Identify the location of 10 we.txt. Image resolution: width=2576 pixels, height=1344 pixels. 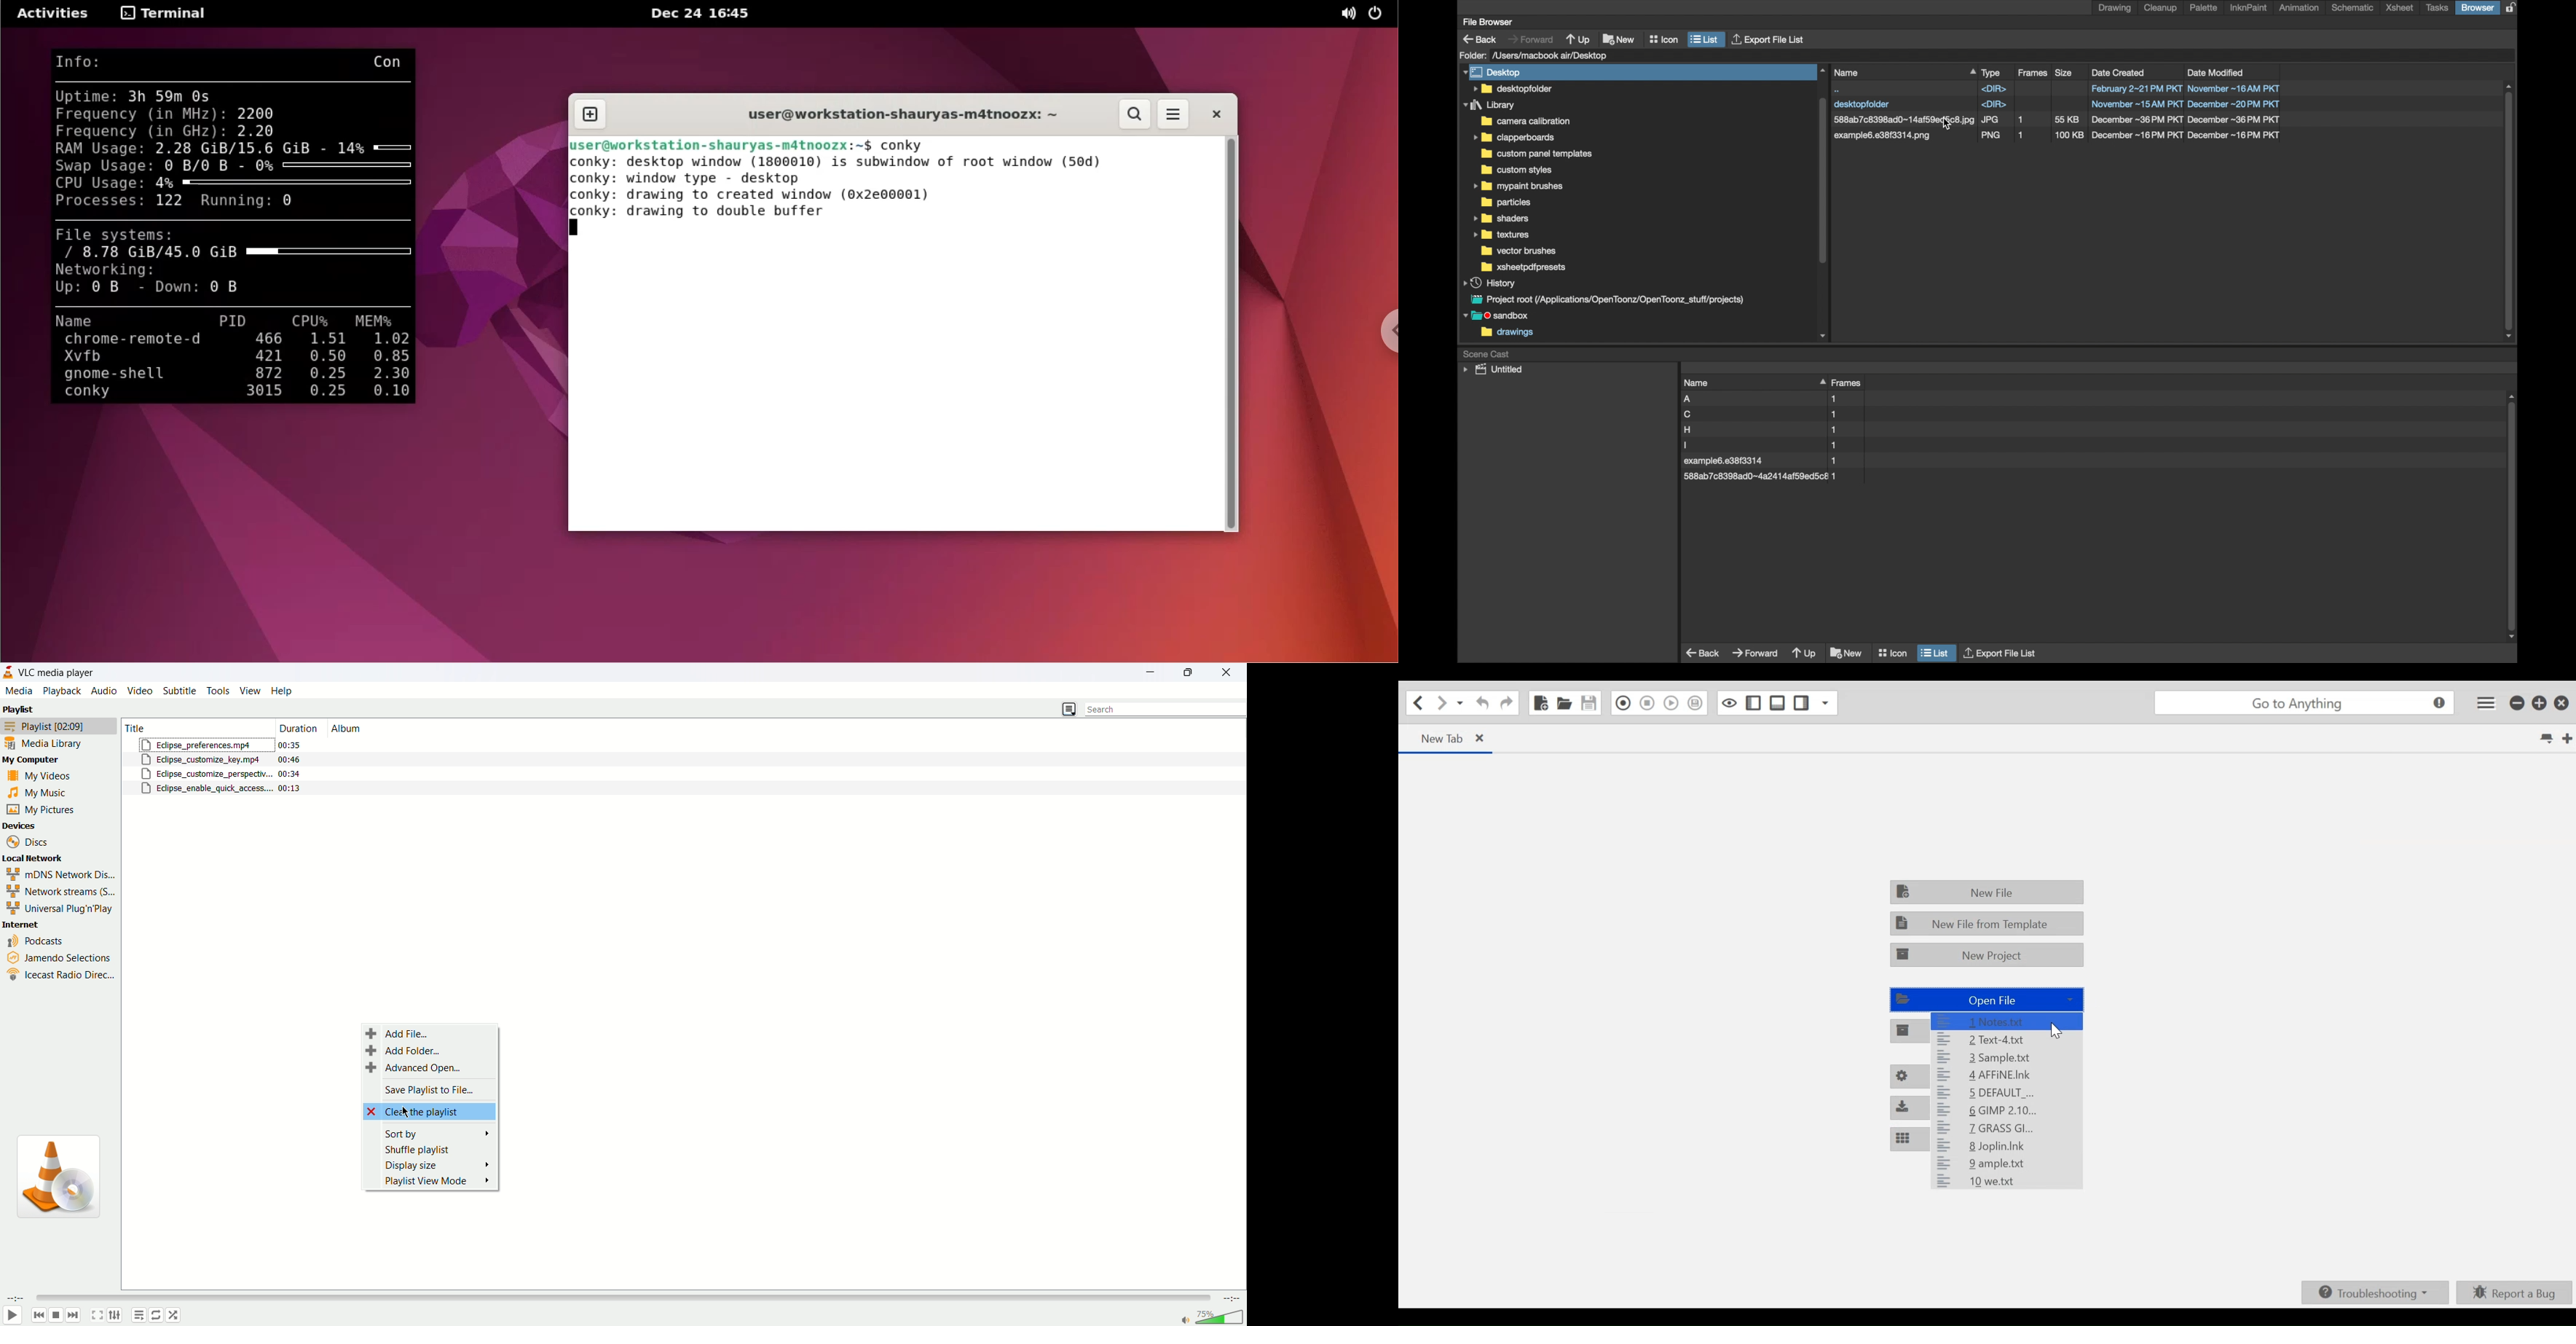
(2007, 1182).